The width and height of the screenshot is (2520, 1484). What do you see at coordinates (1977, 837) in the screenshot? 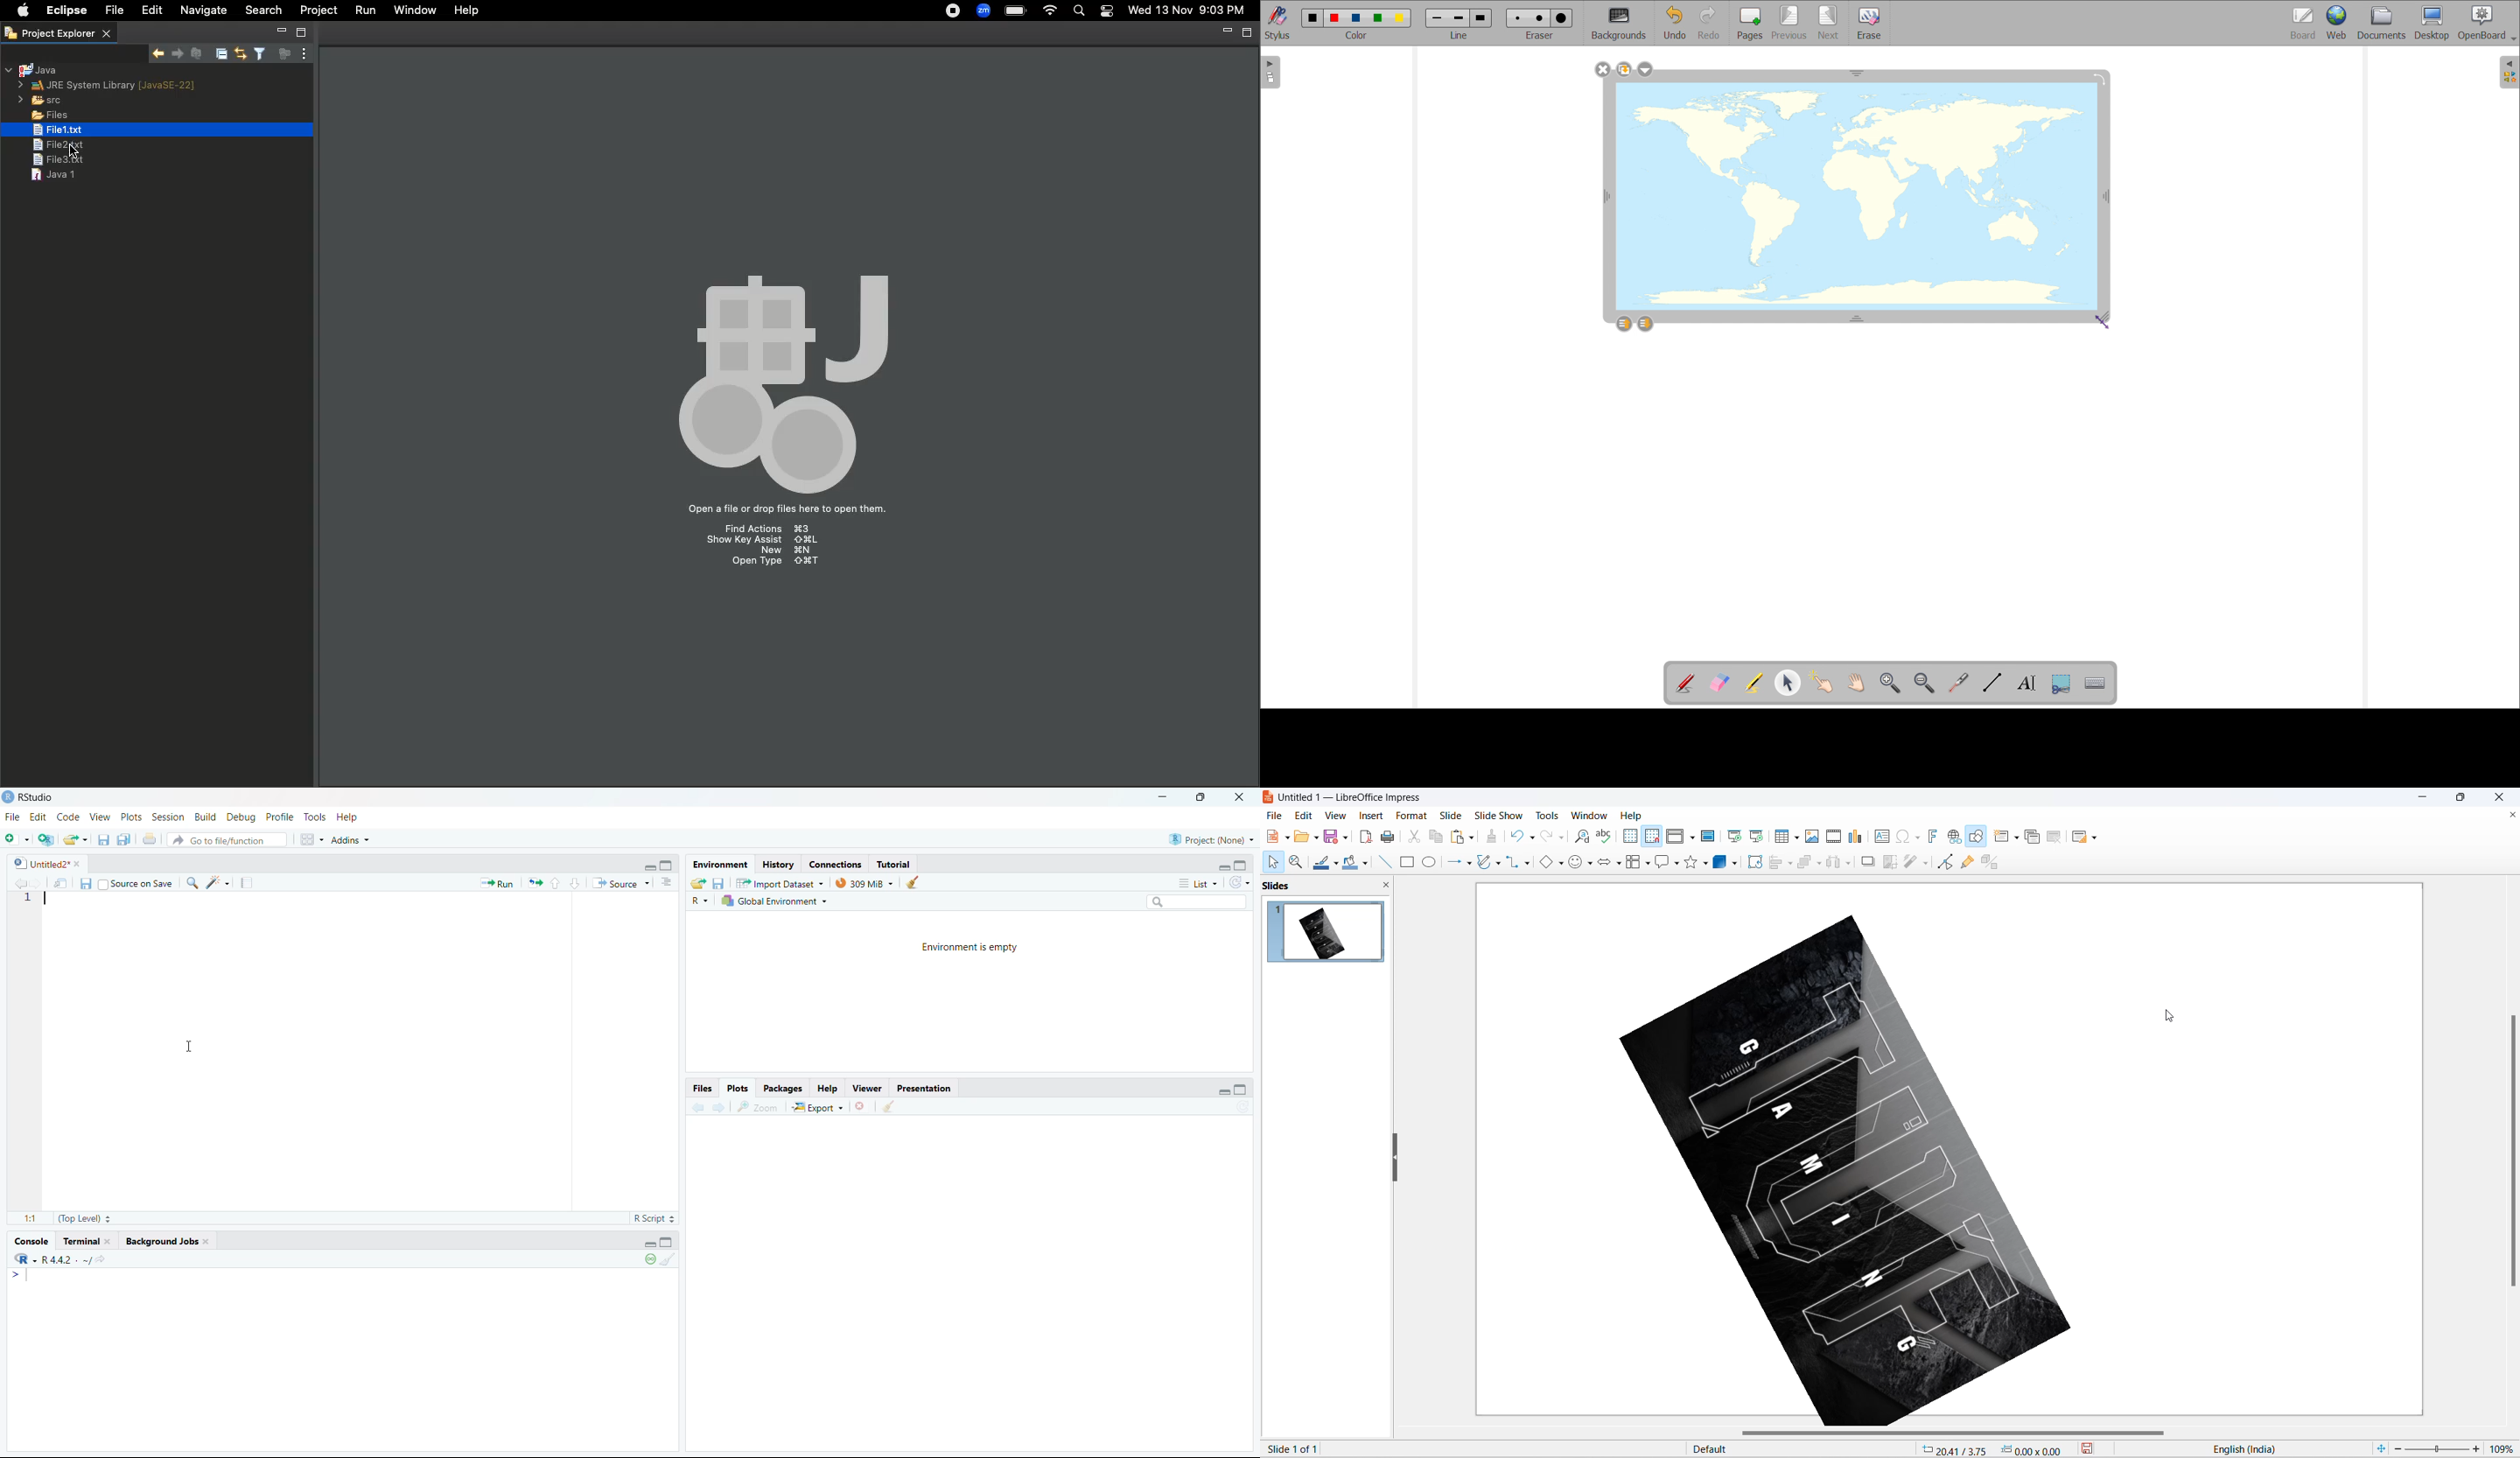
I see `draw shapes ` at bounding box center [1977, 837].